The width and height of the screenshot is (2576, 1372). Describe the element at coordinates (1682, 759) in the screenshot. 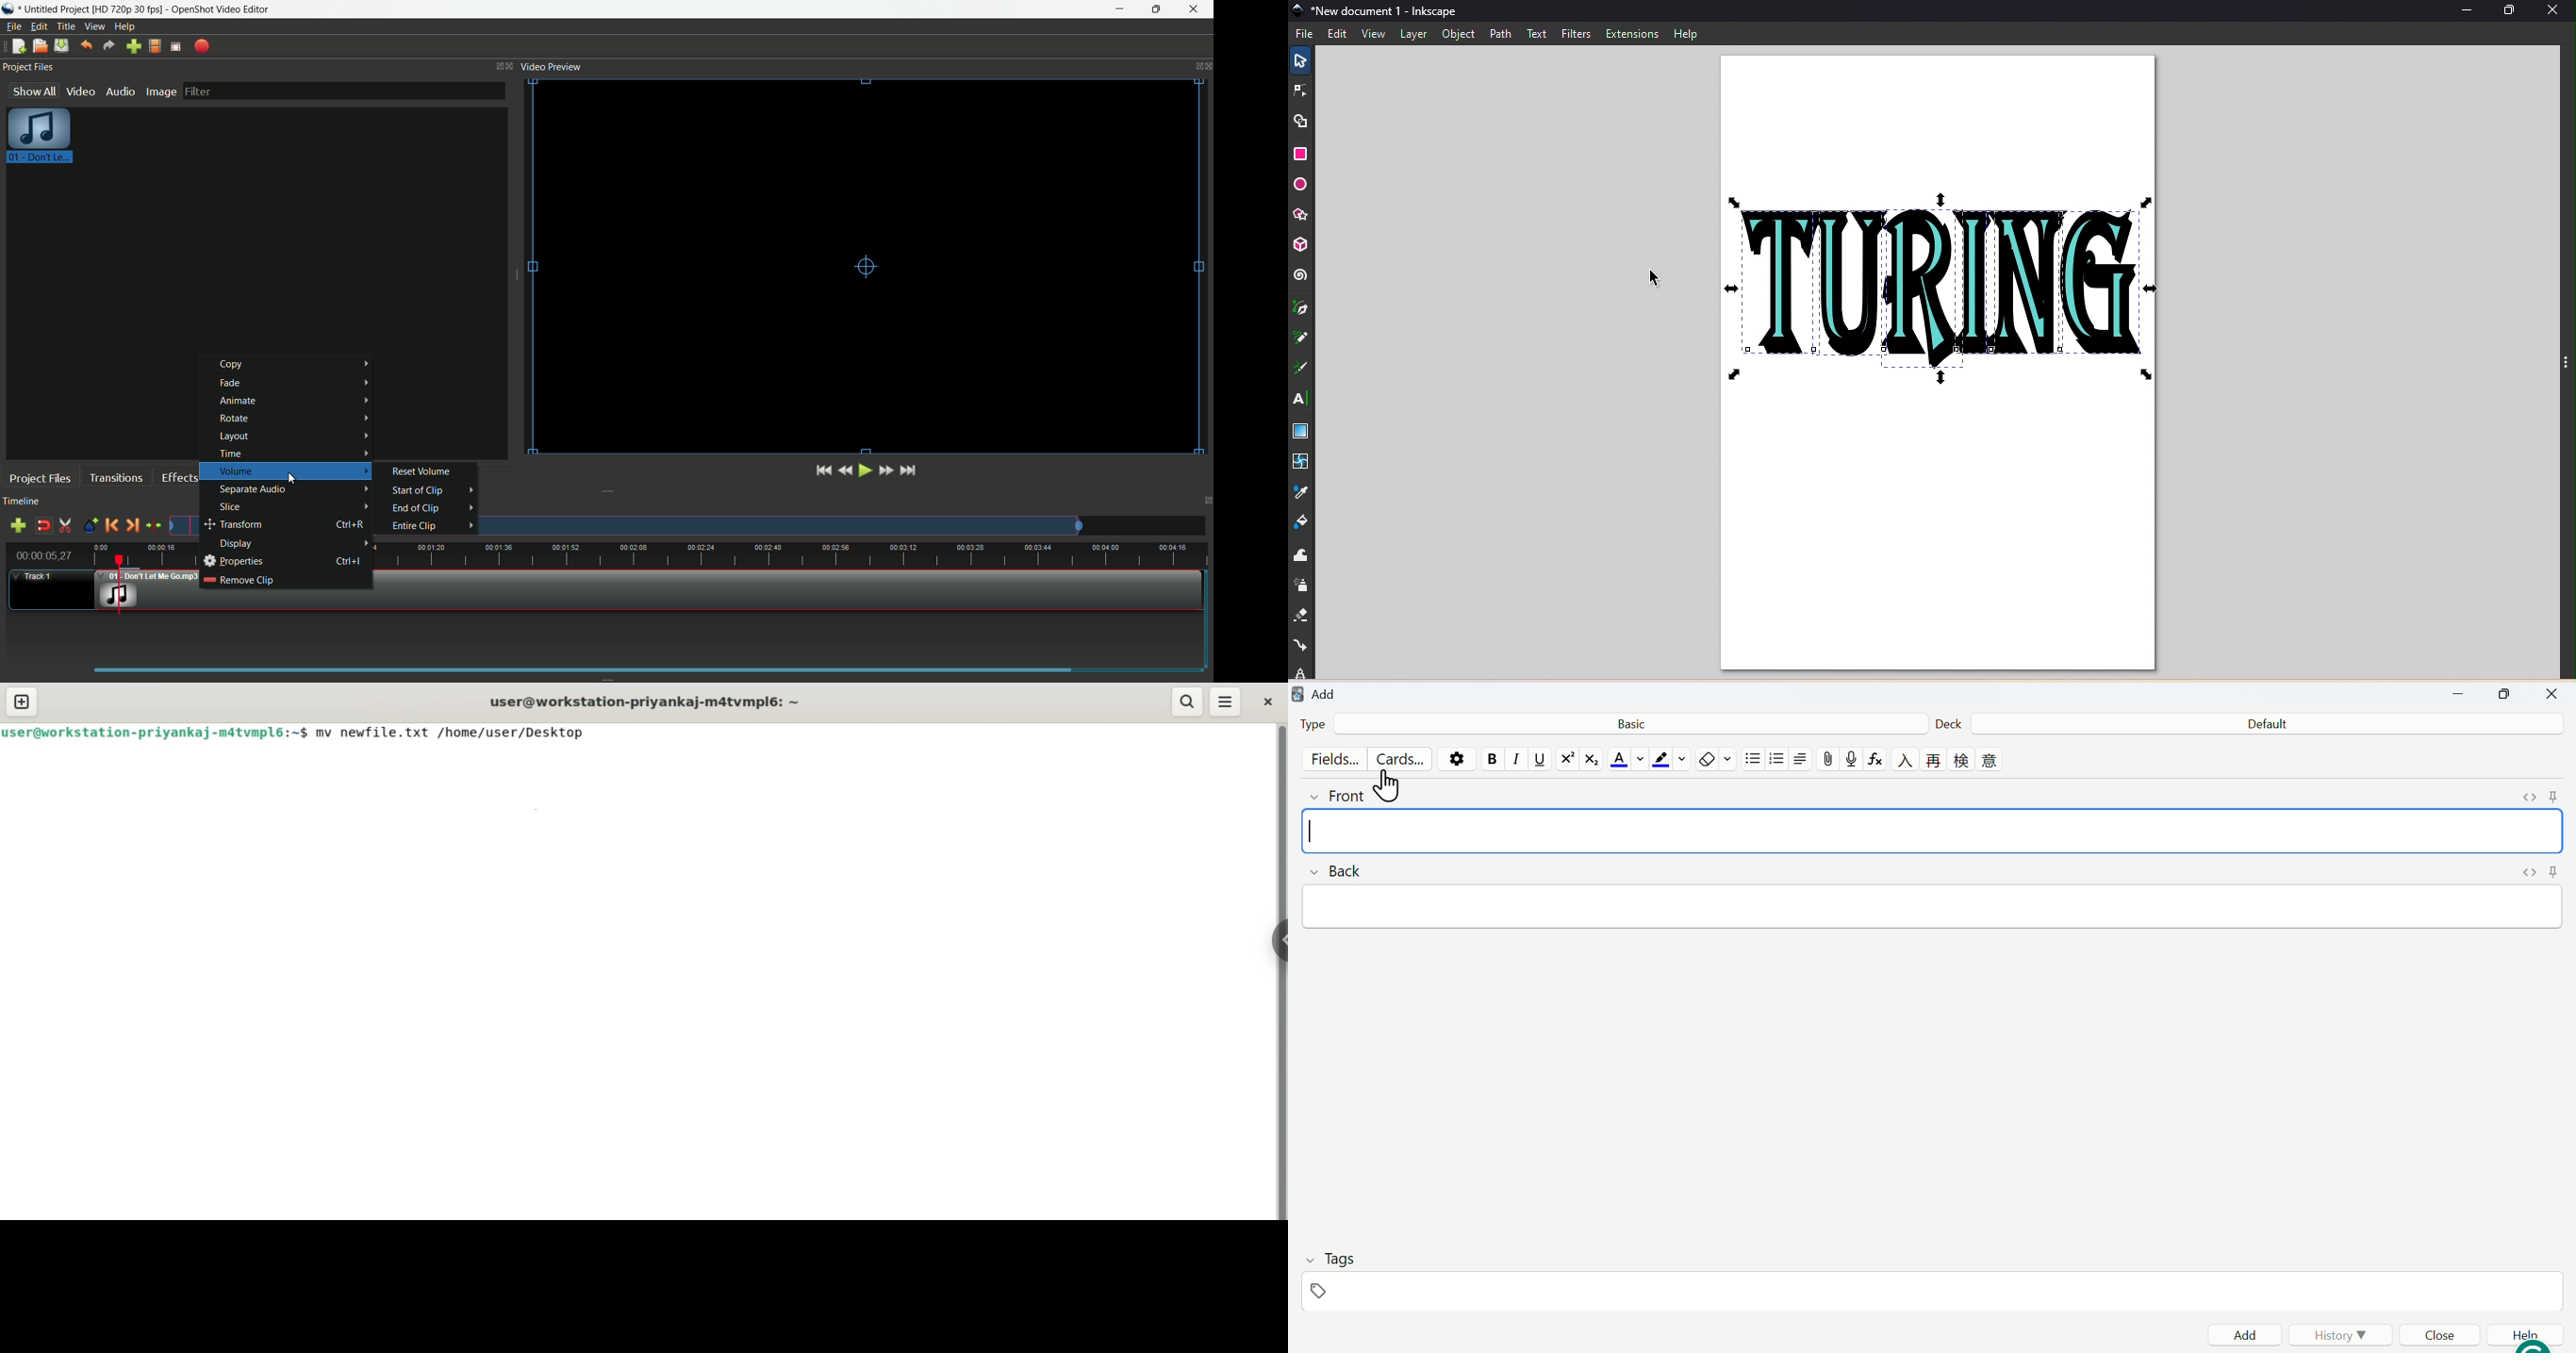

I see `change color` at that location.